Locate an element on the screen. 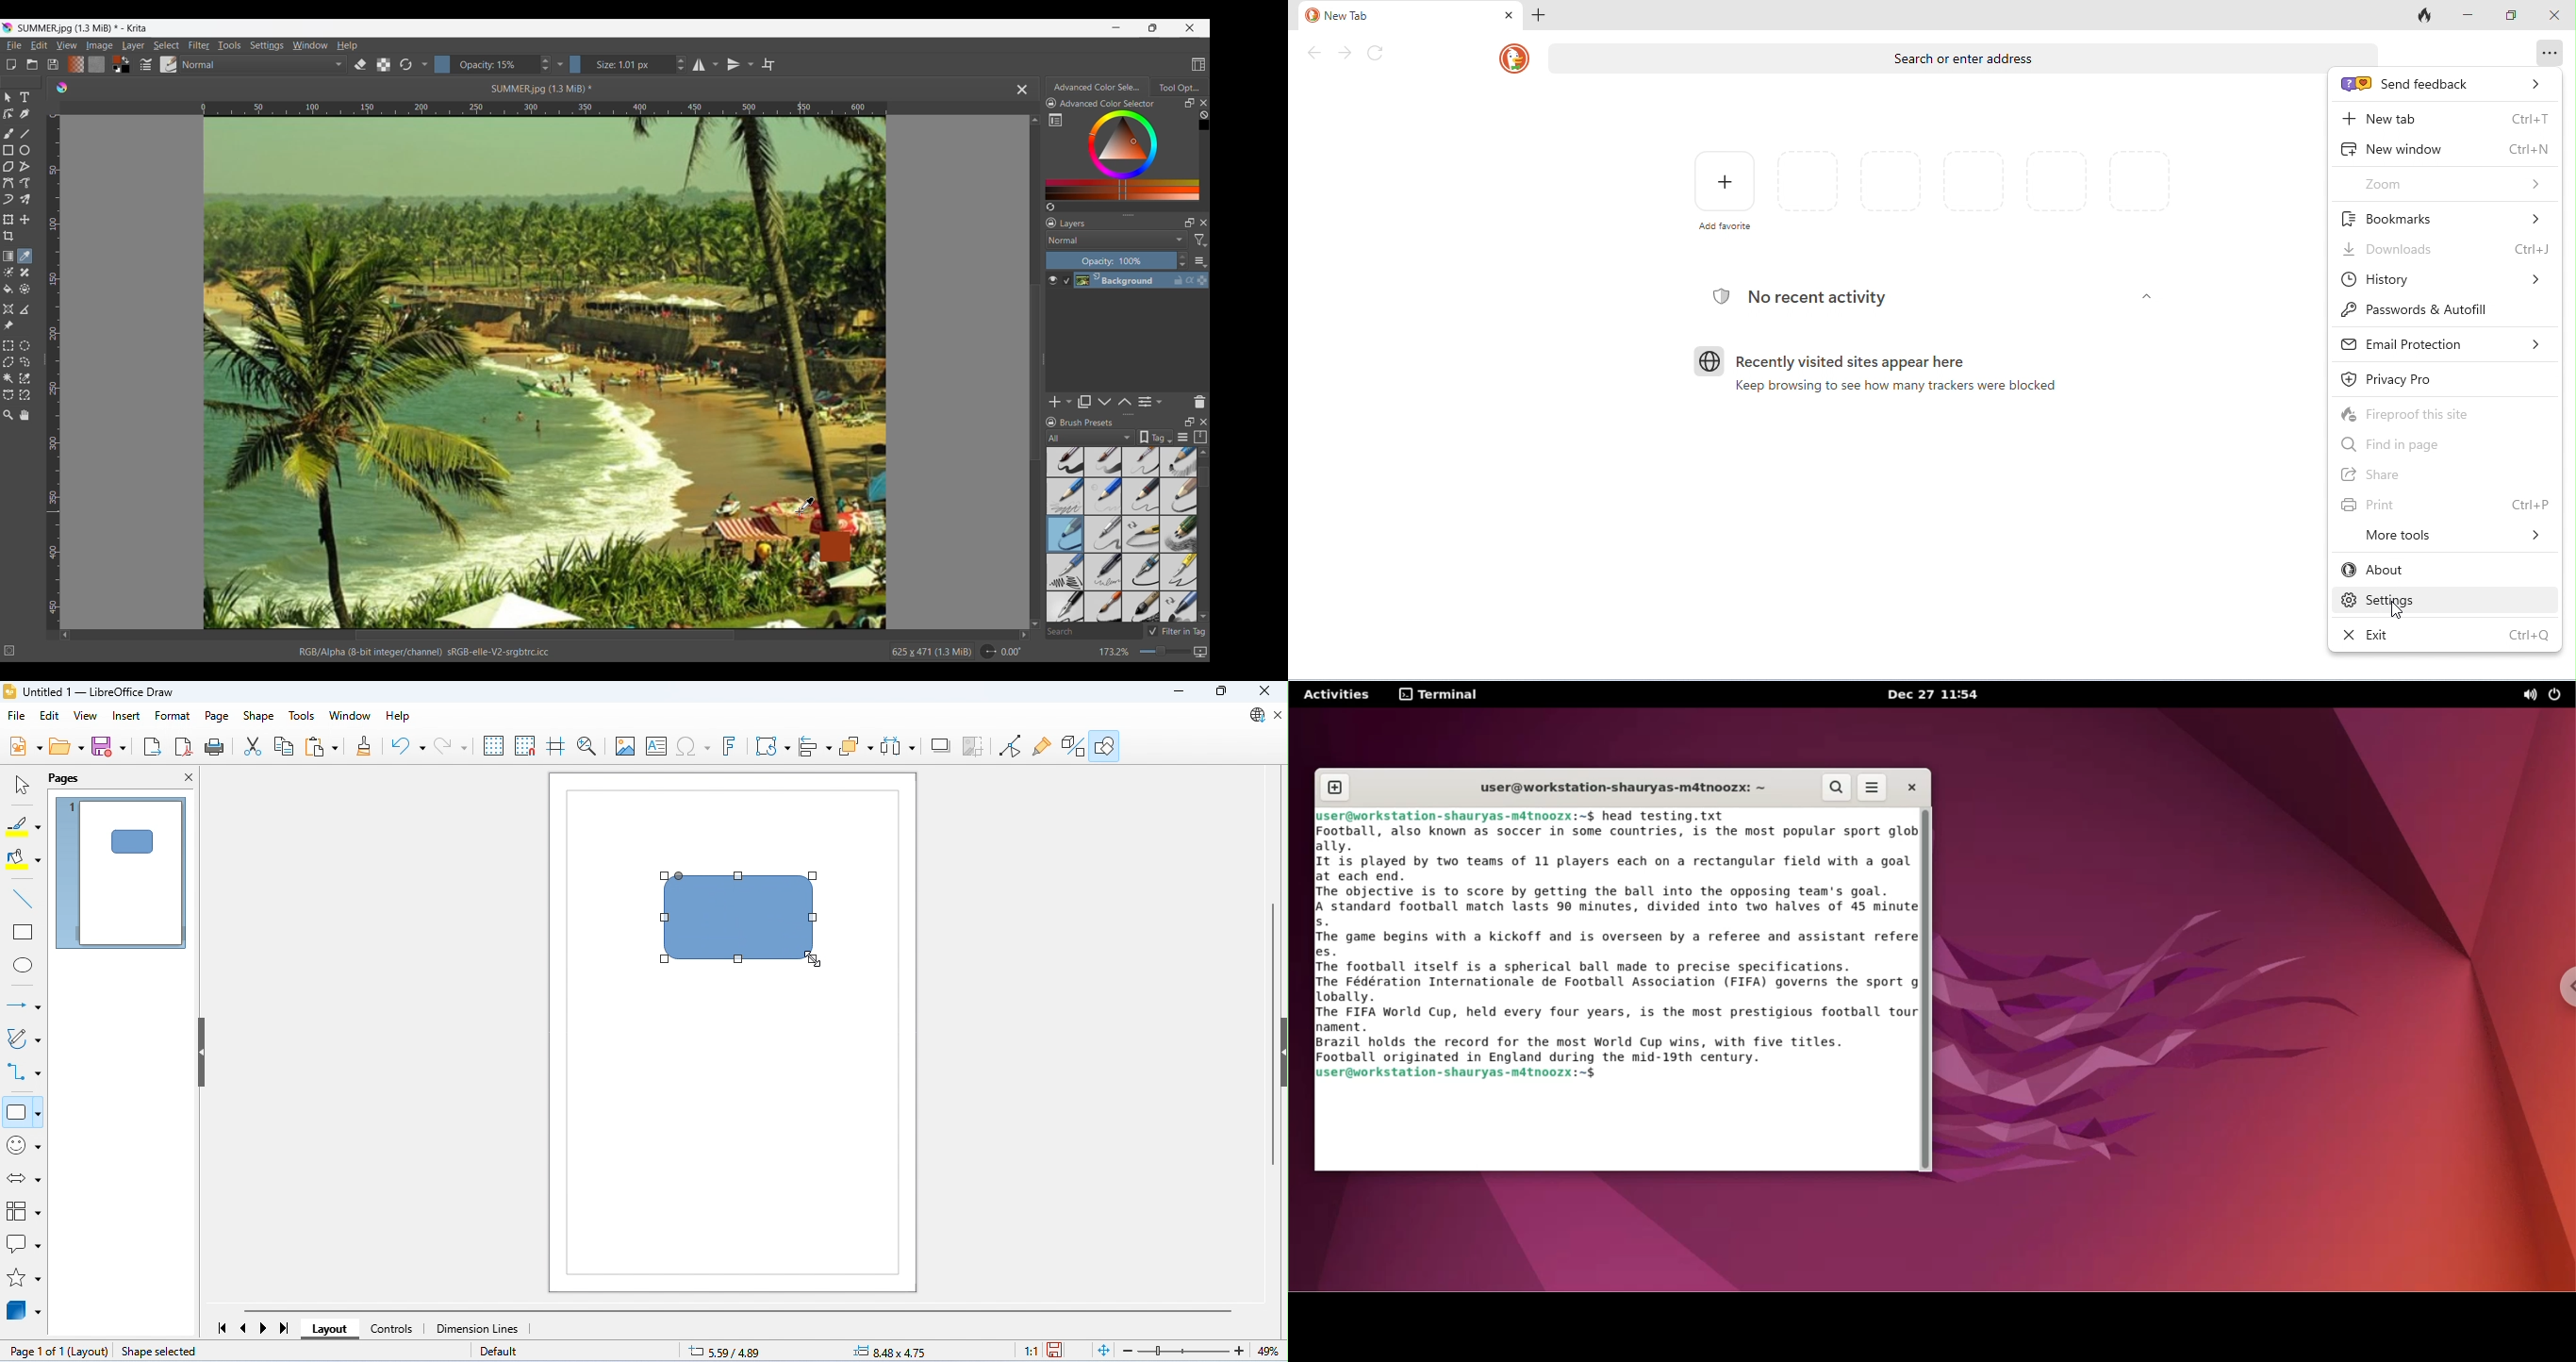 This screenshot has height=1372, width=2576. maximize is located at coordinates (2511, 15).